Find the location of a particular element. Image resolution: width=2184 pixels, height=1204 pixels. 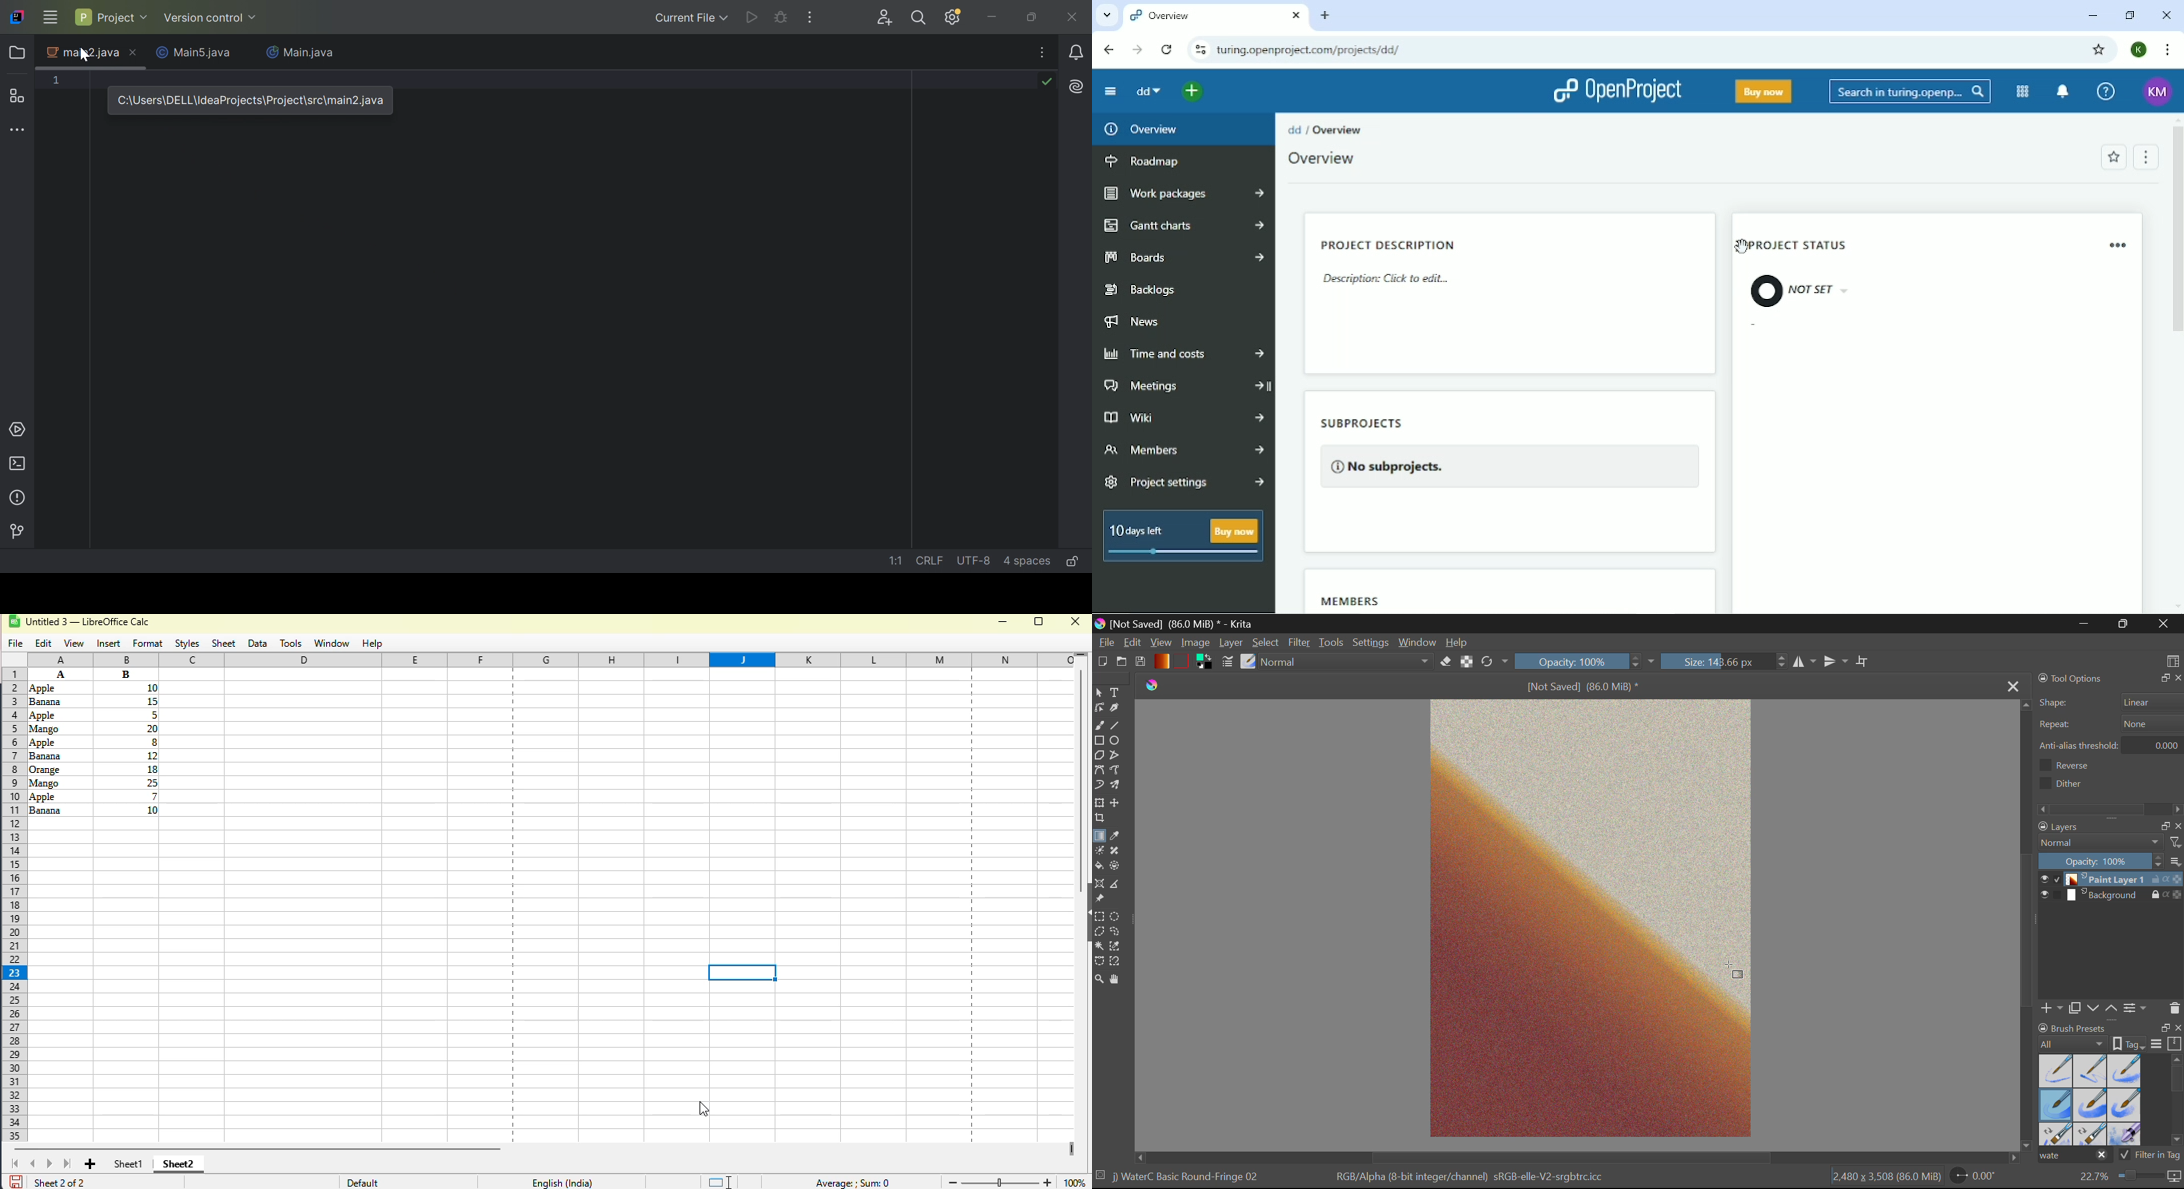

Anti-alias threshhold: is located at coordinates (2079, 745).